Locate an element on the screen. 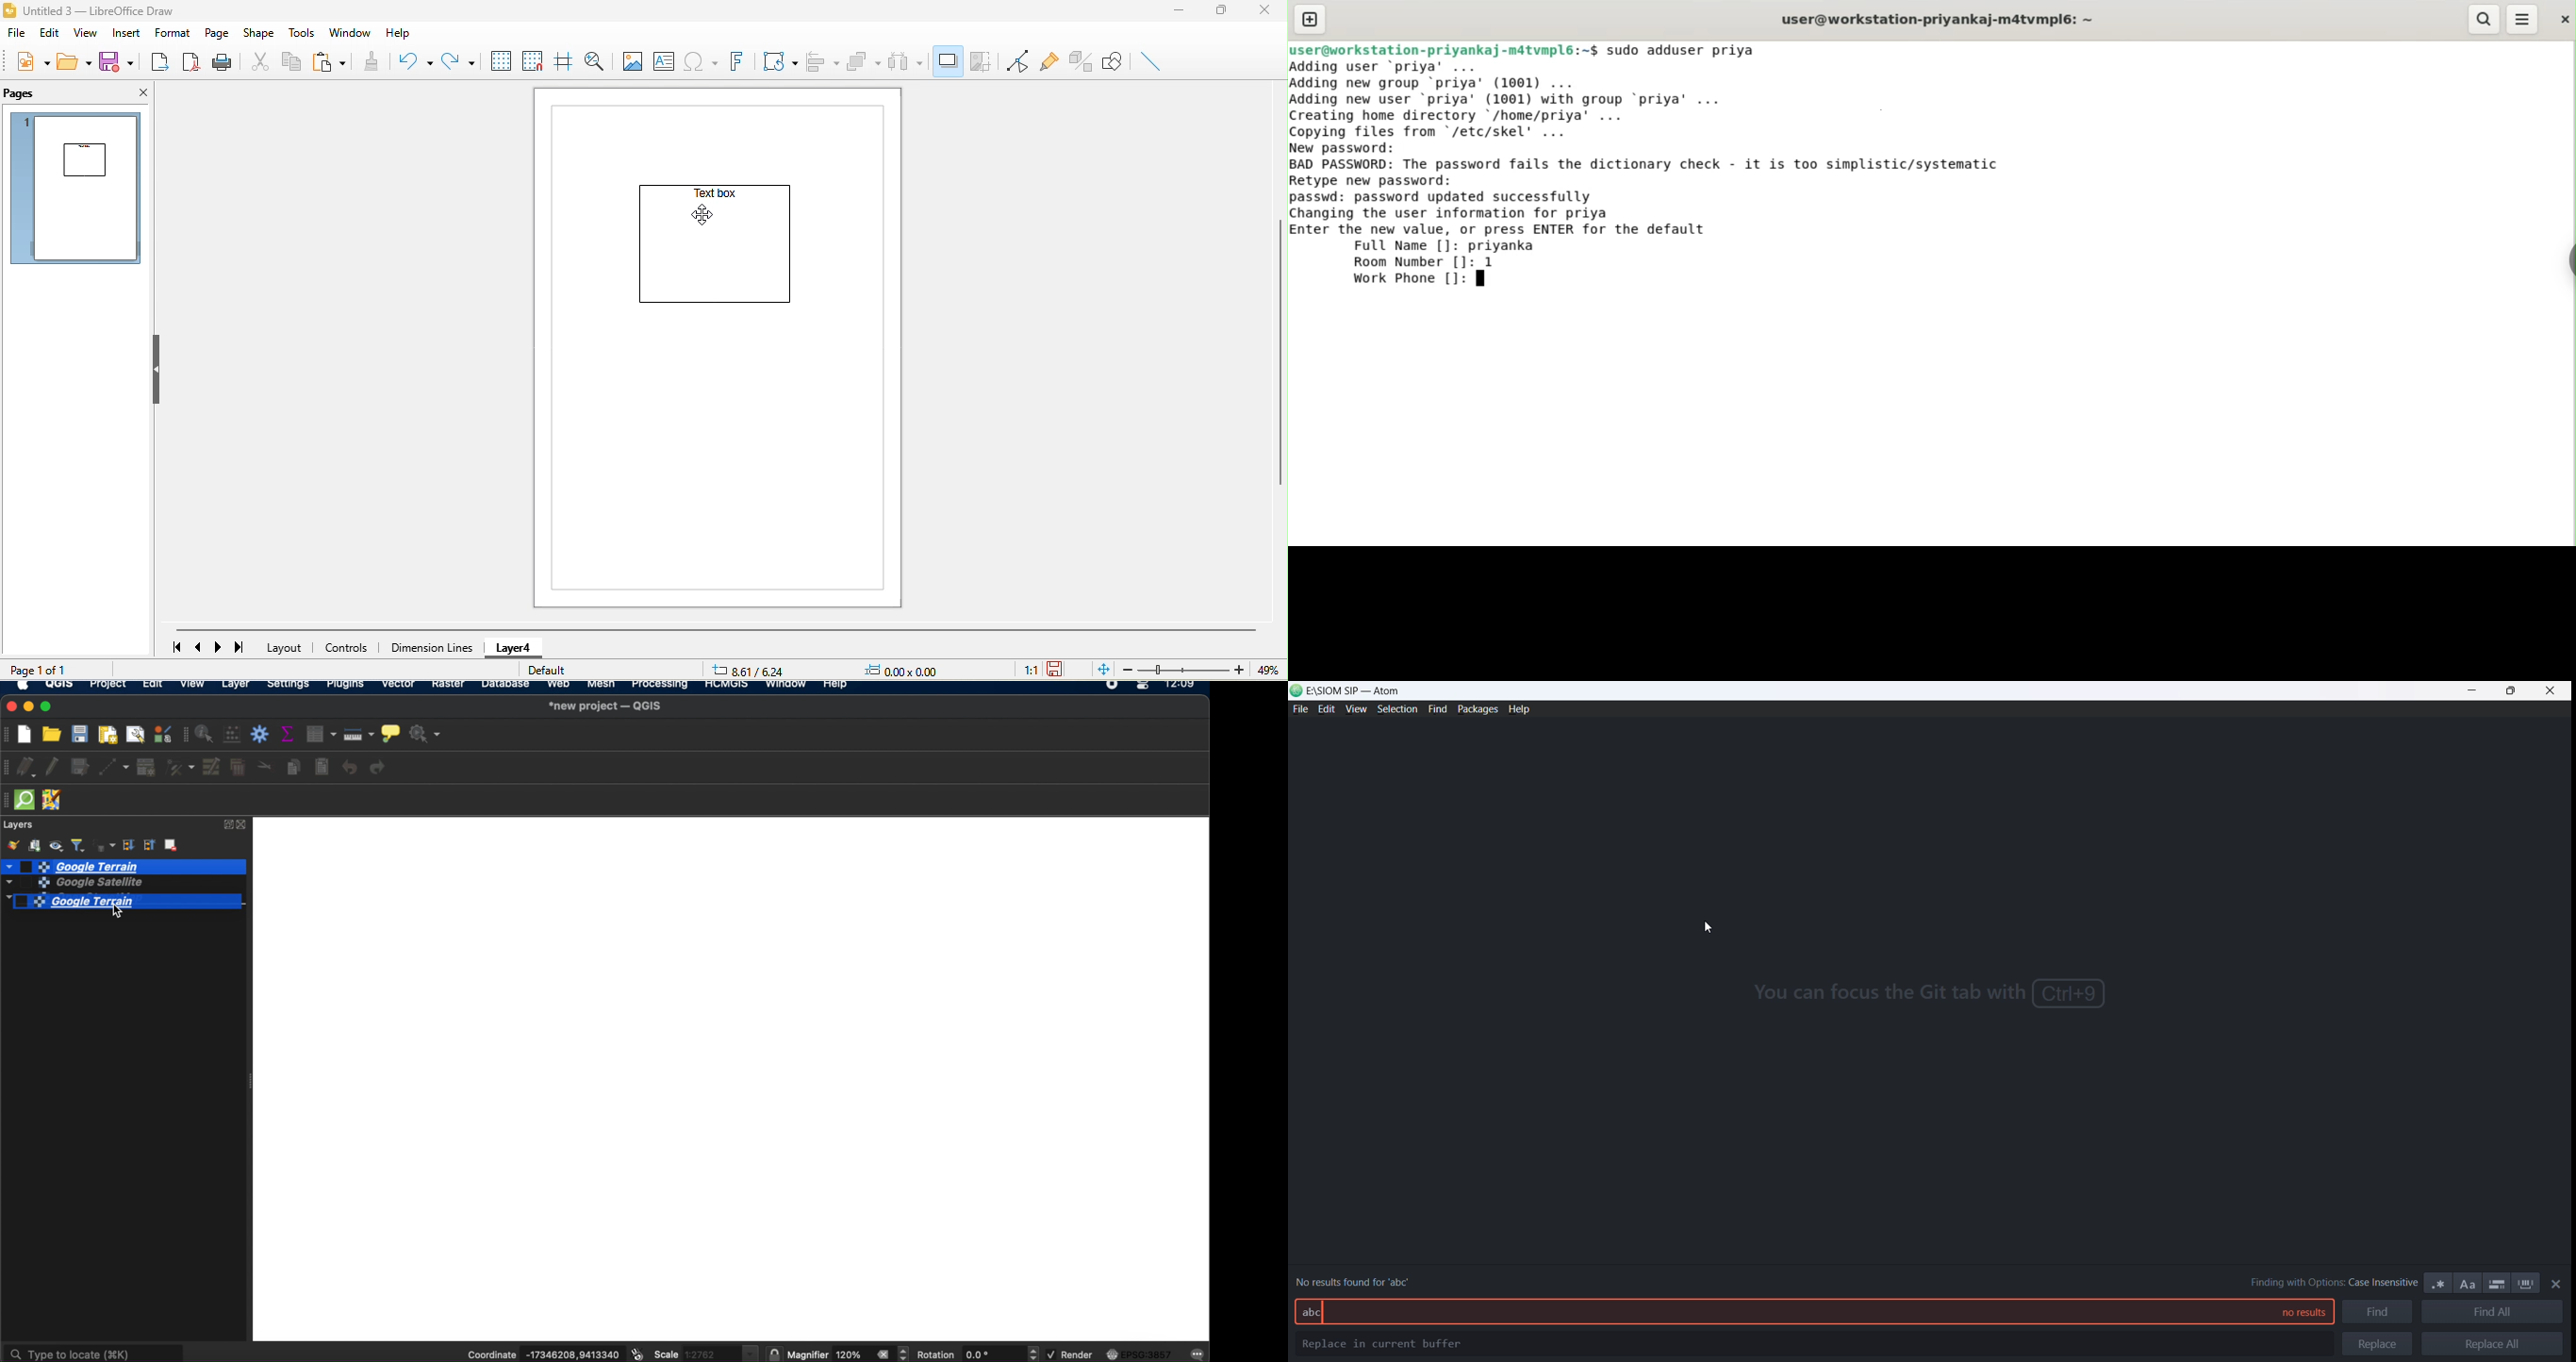 The height and width of the screenshot is (1372, 2576). display to grids is located at coordinates (502, 59).